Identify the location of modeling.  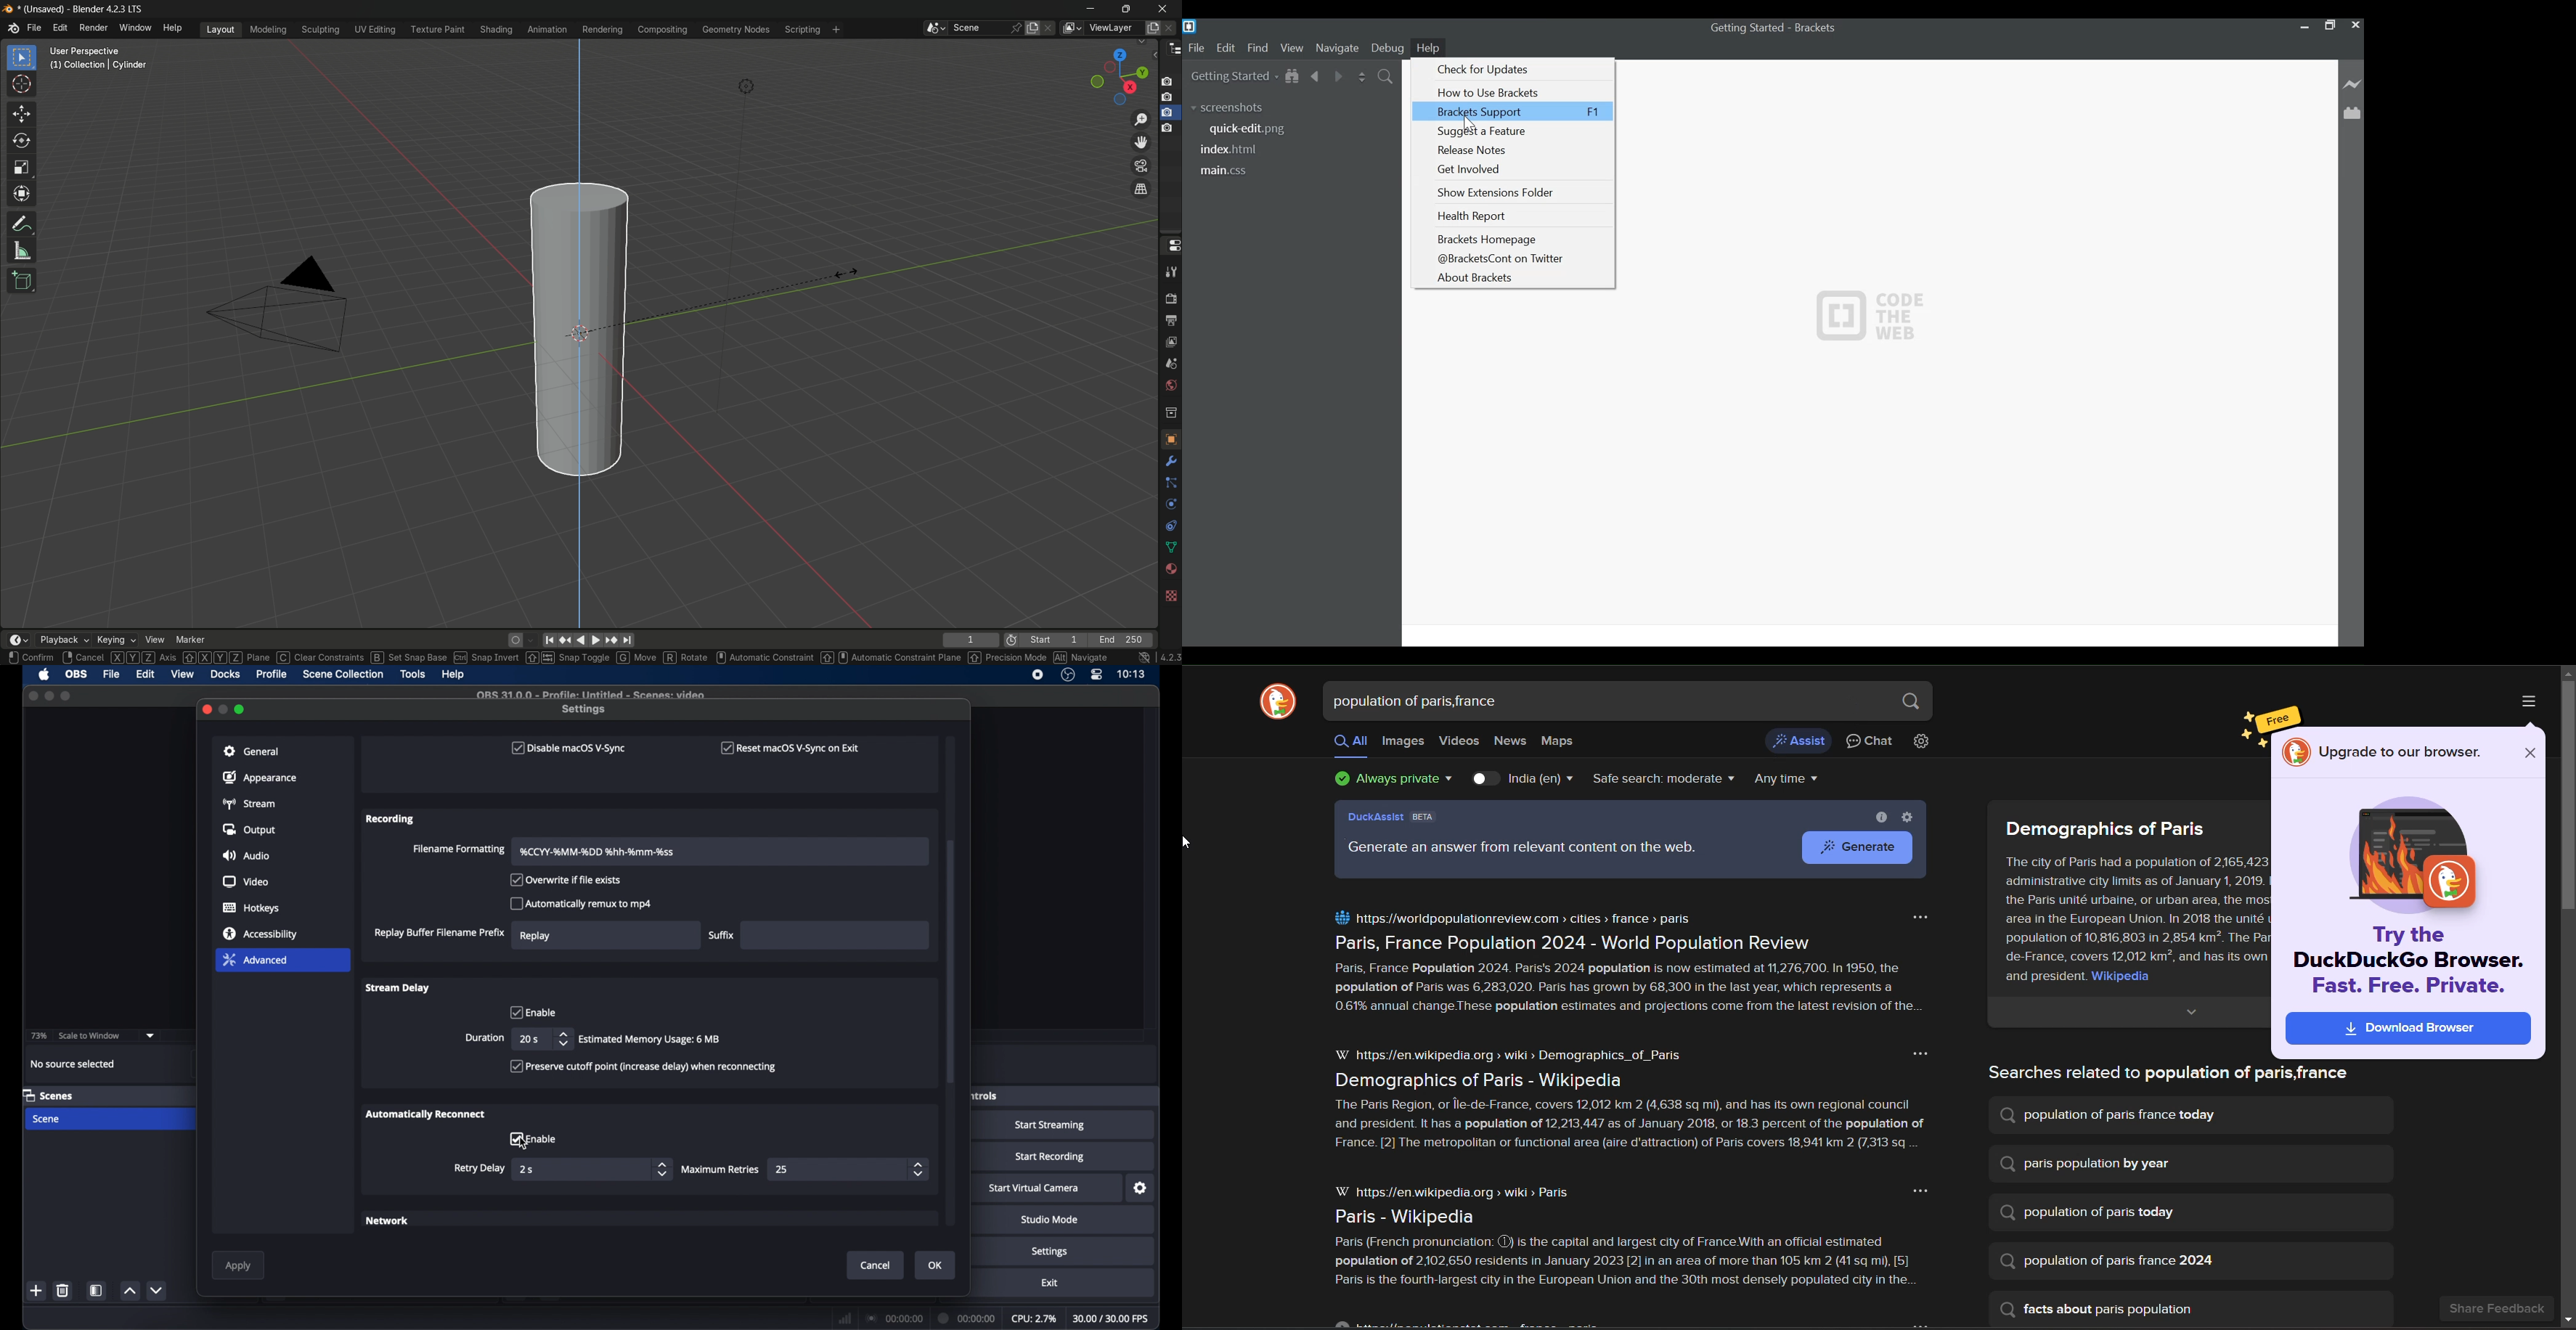
(267, 29).